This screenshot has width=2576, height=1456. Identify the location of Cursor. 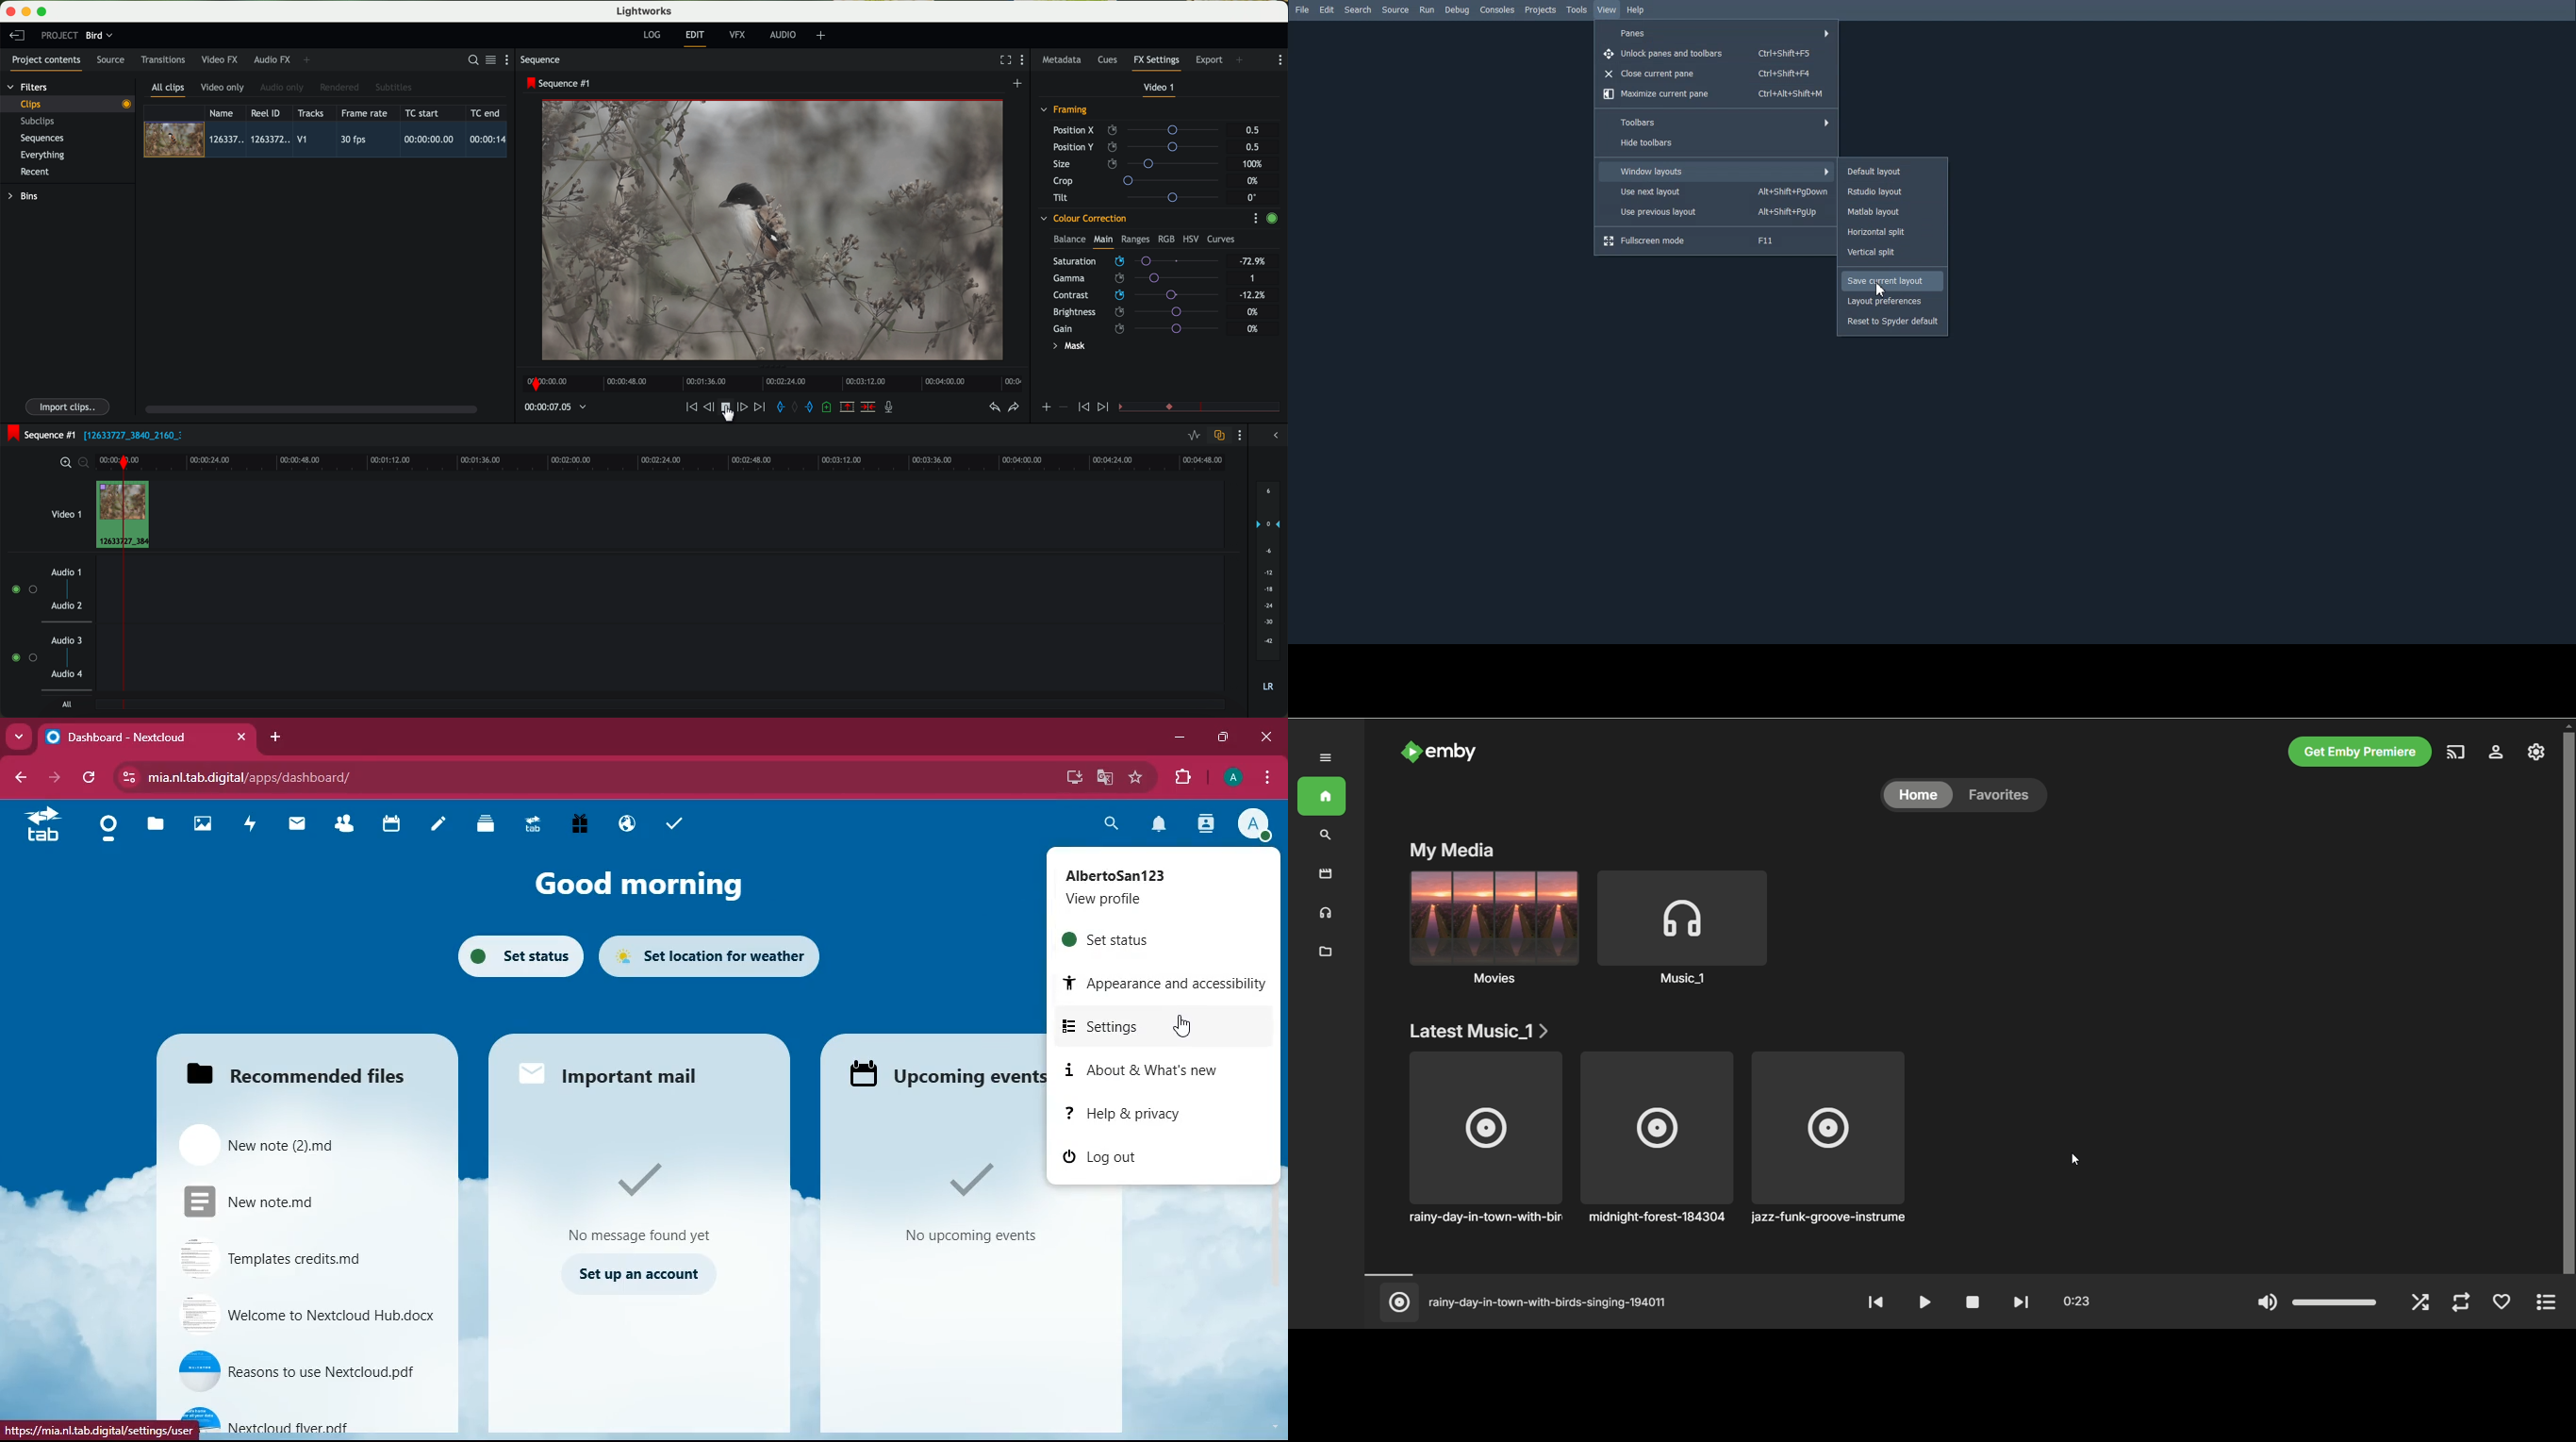
(1185, 1026).